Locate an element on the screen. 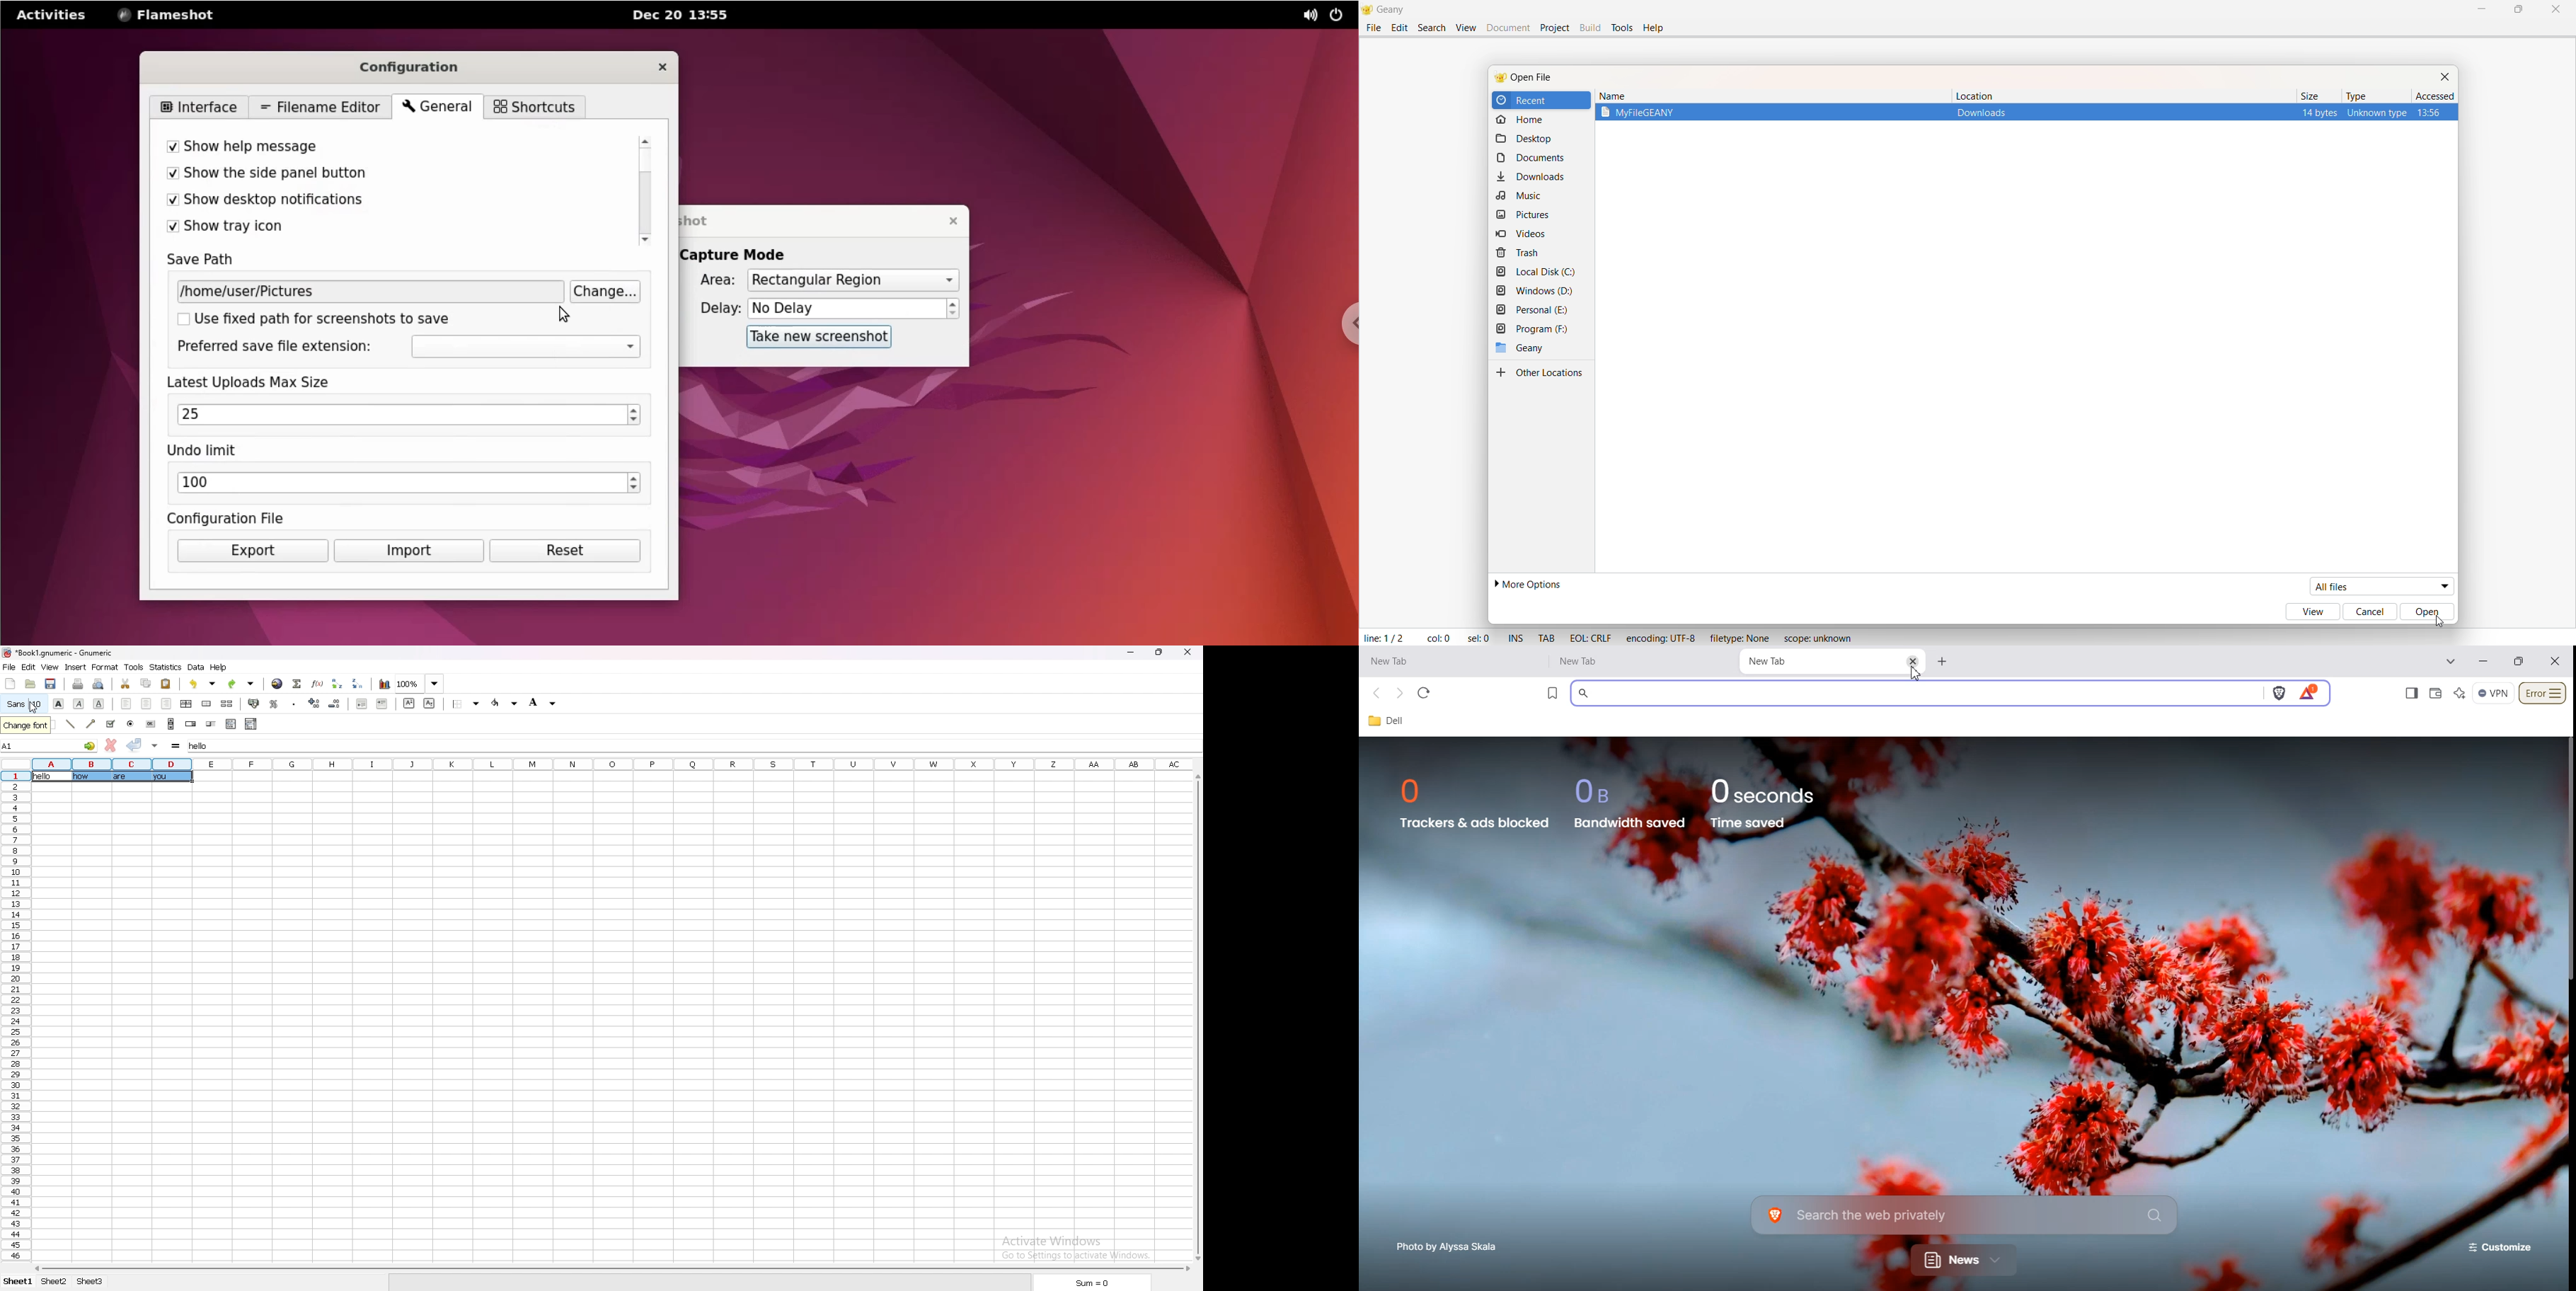 This screenshot has height=1316, width=2576. statistics is located at coordinates (166, 667).